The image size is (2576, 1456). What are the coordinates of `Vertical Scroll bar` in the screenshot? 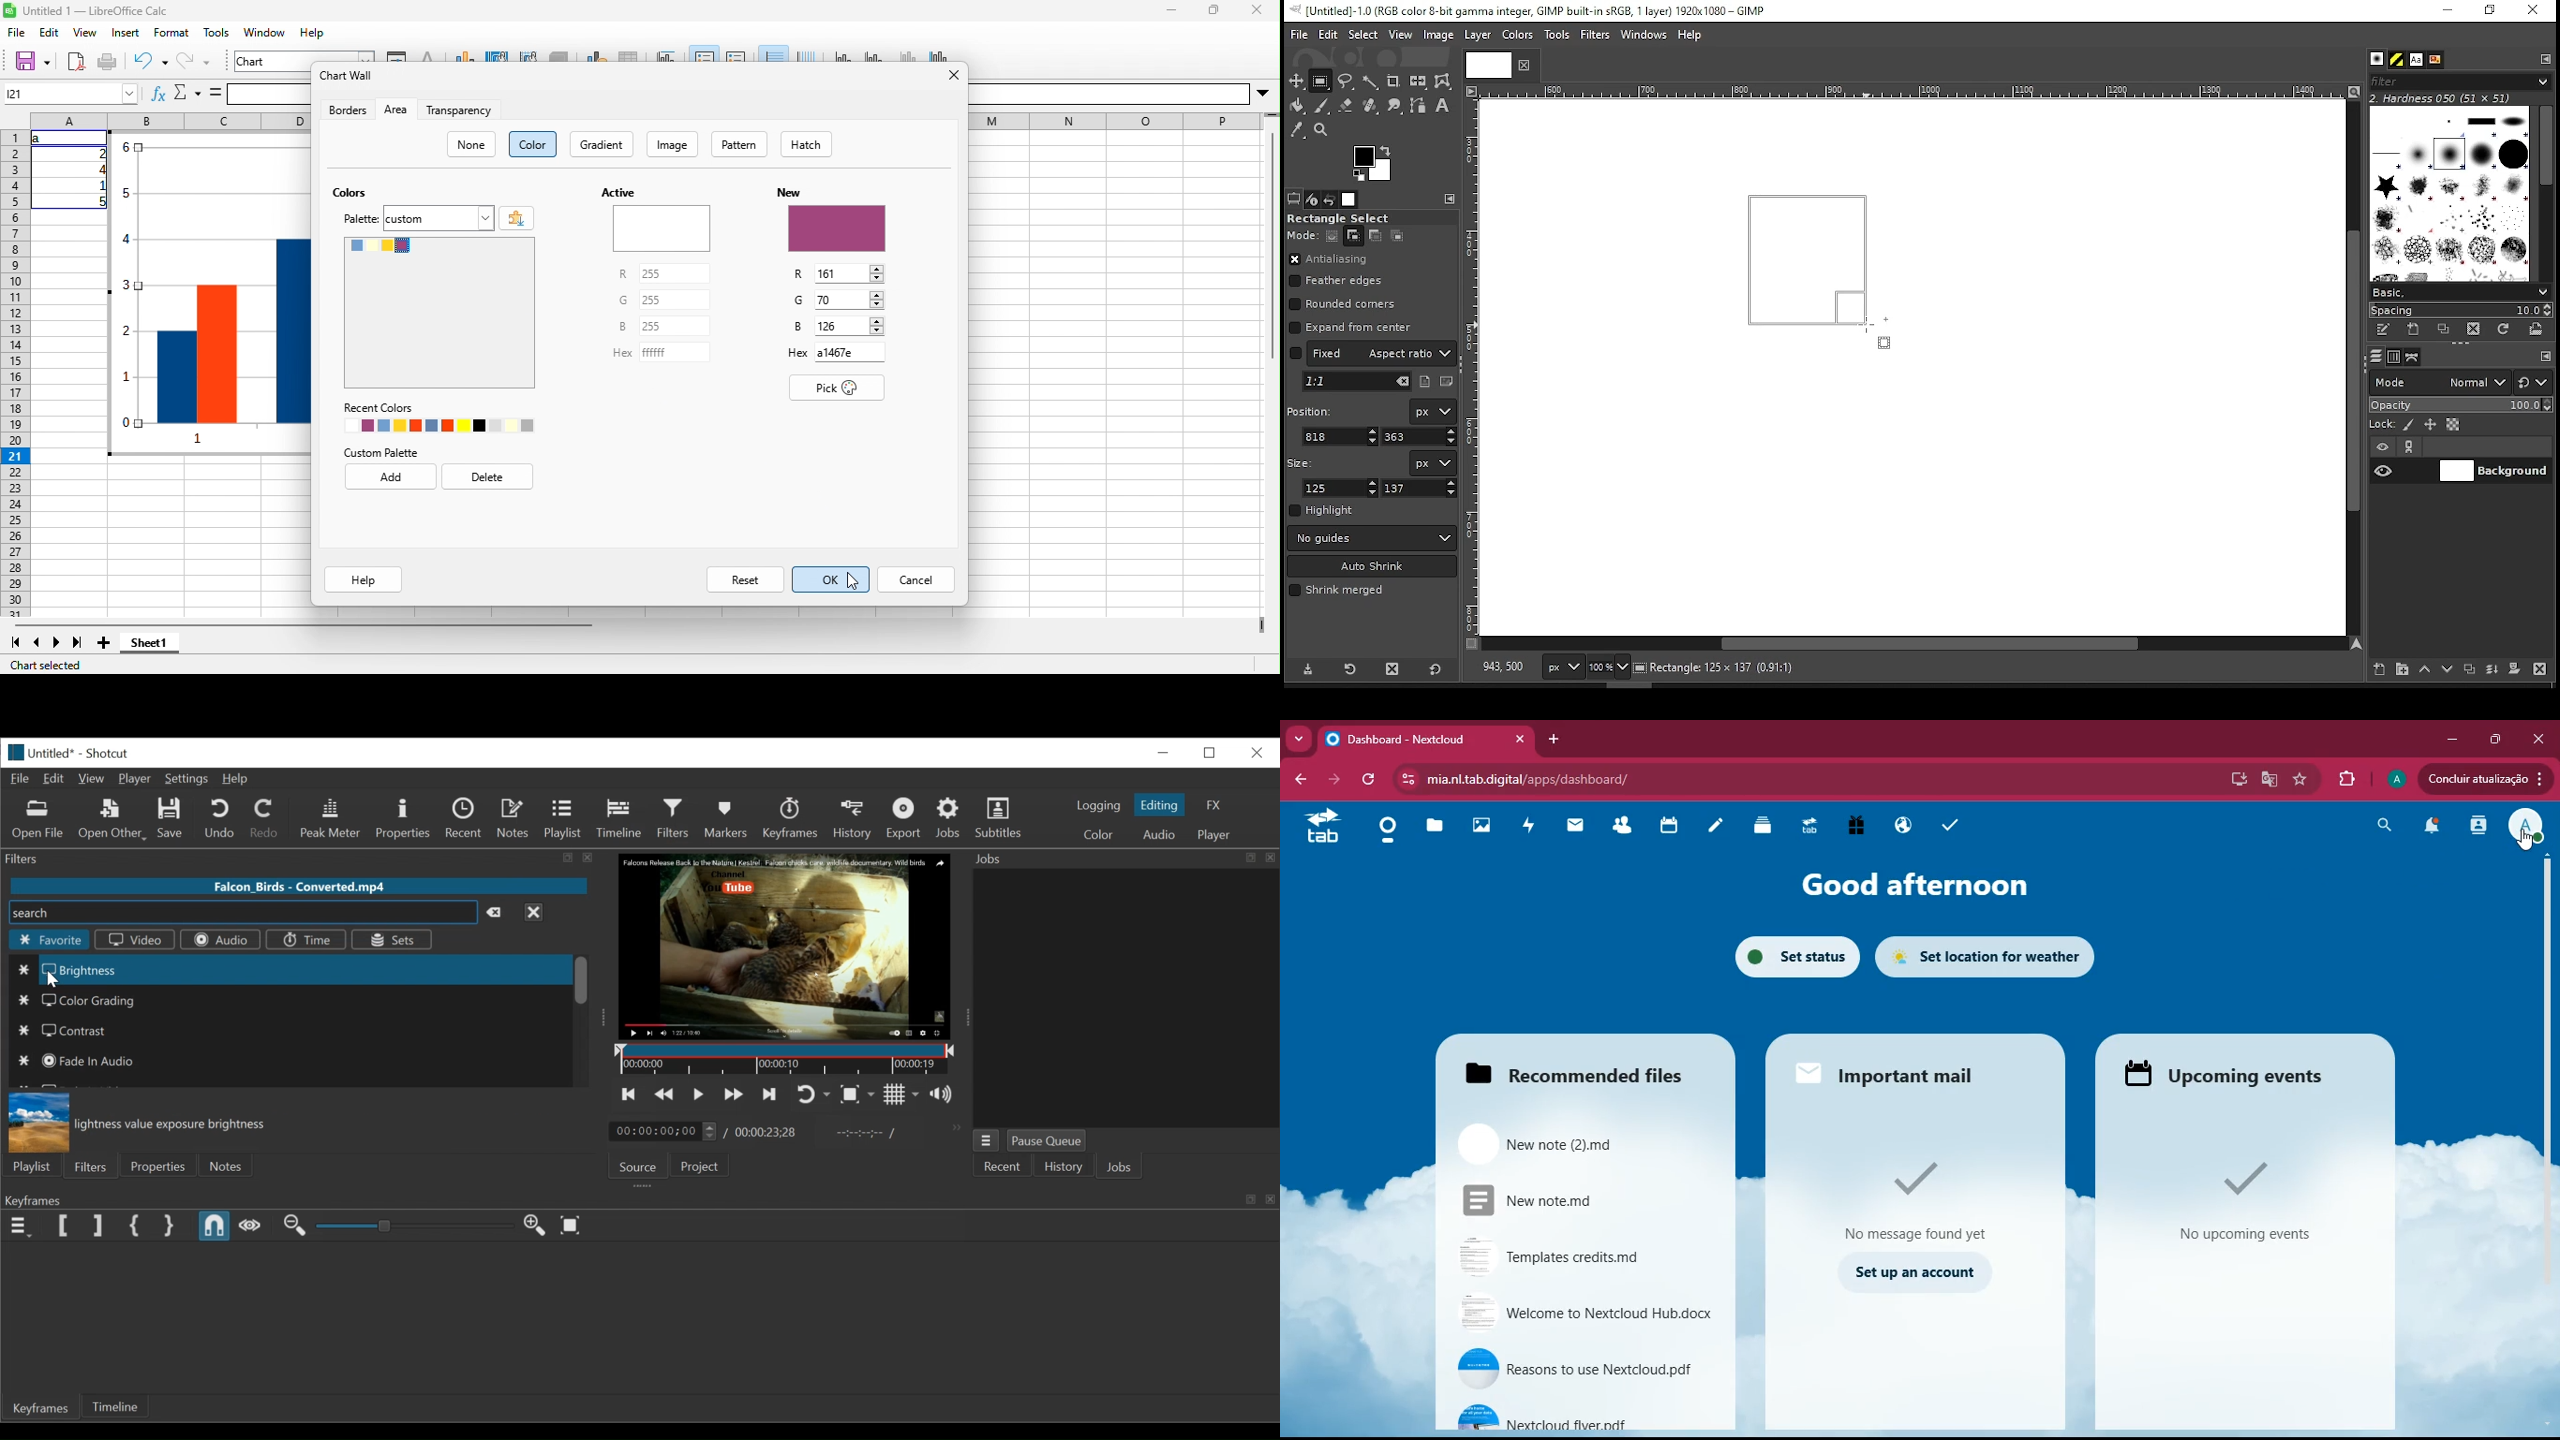 It's located at (581, 980).